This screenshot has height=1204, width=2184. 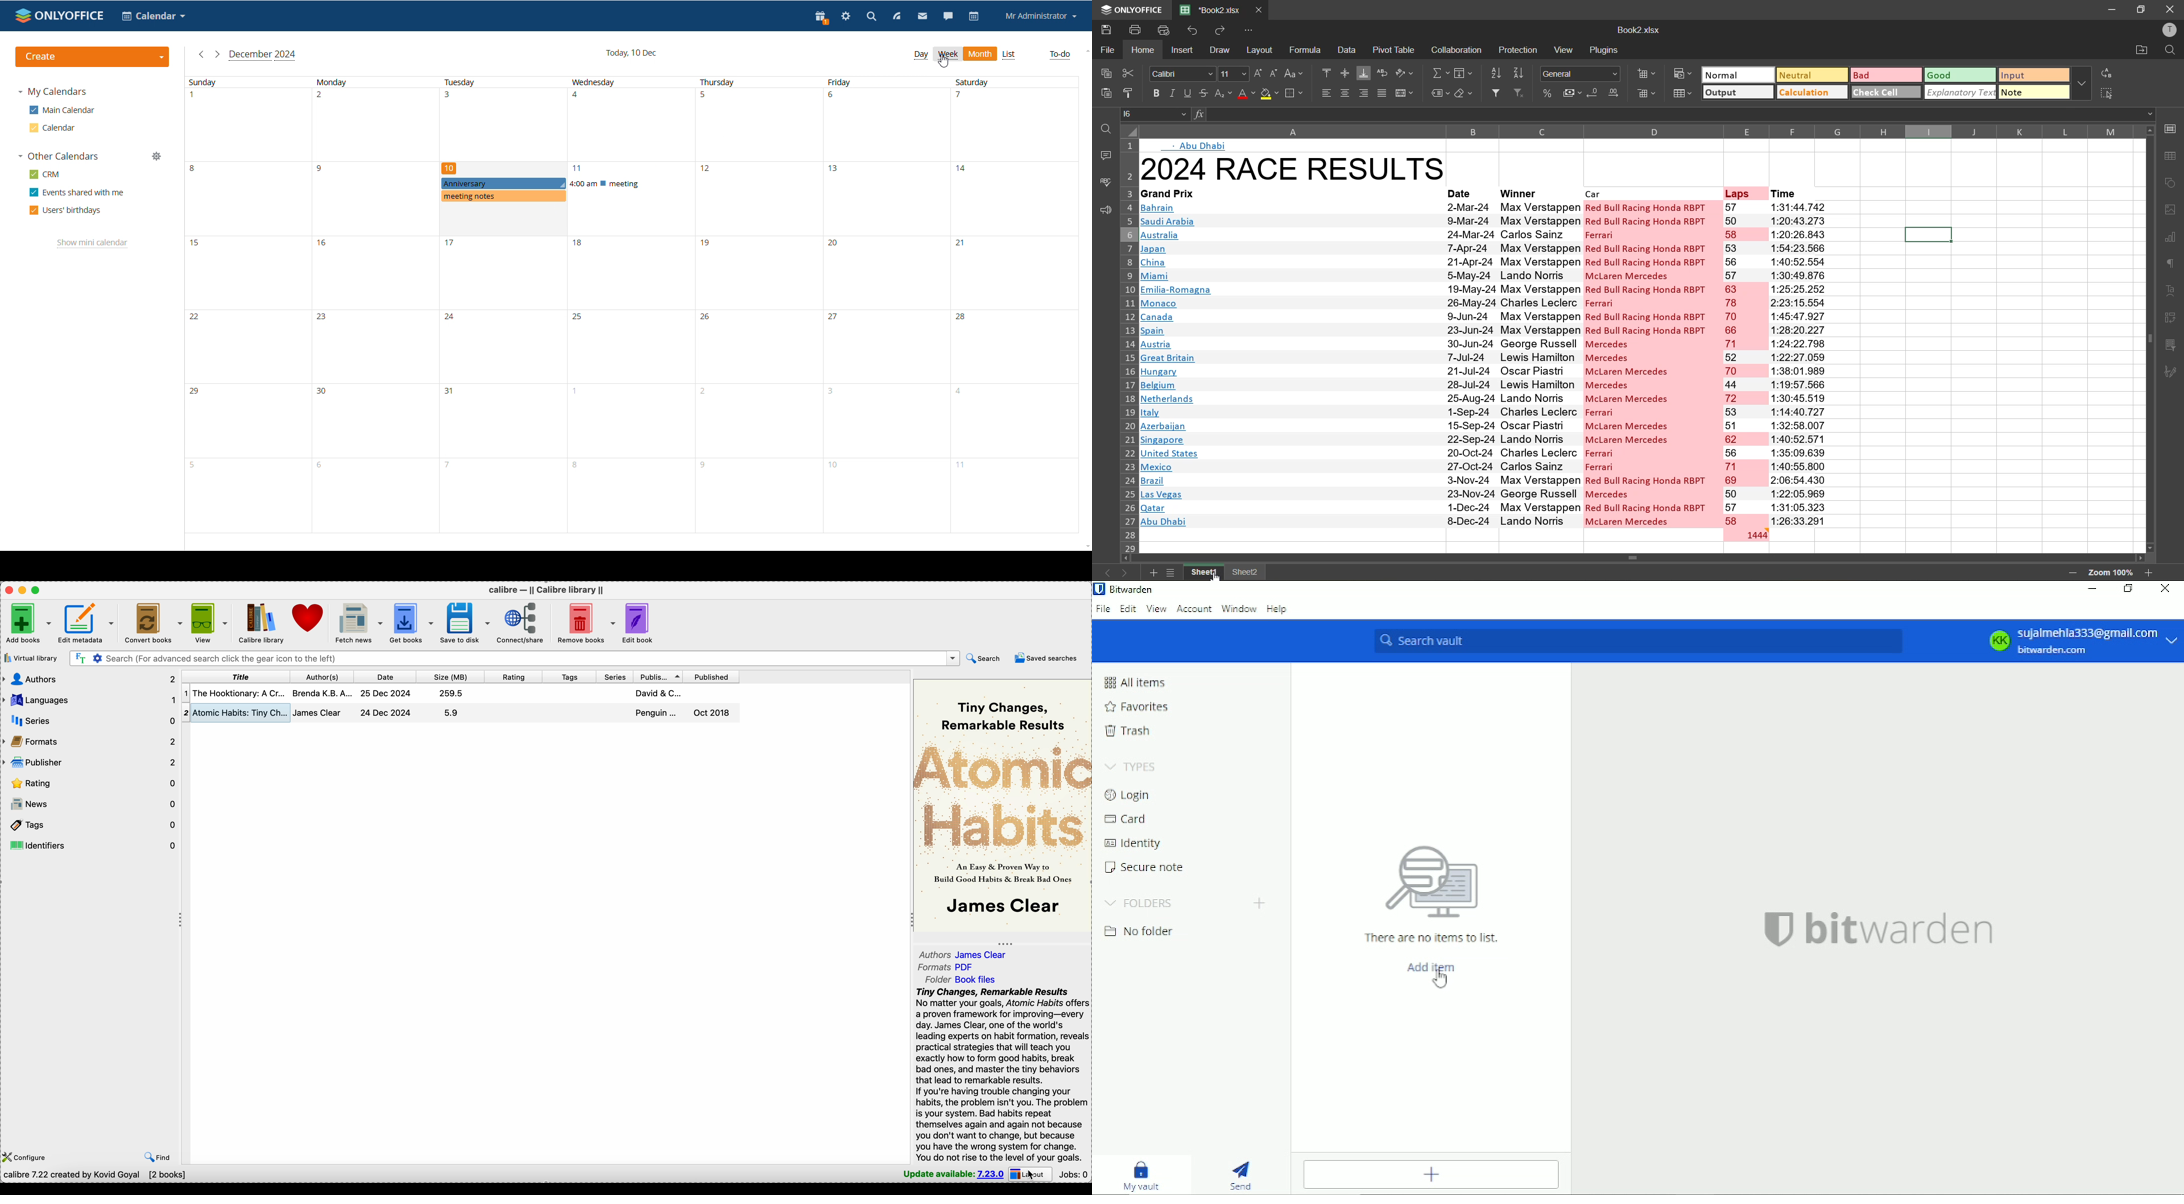 I want to click on date, so click(x=1469, y=363).